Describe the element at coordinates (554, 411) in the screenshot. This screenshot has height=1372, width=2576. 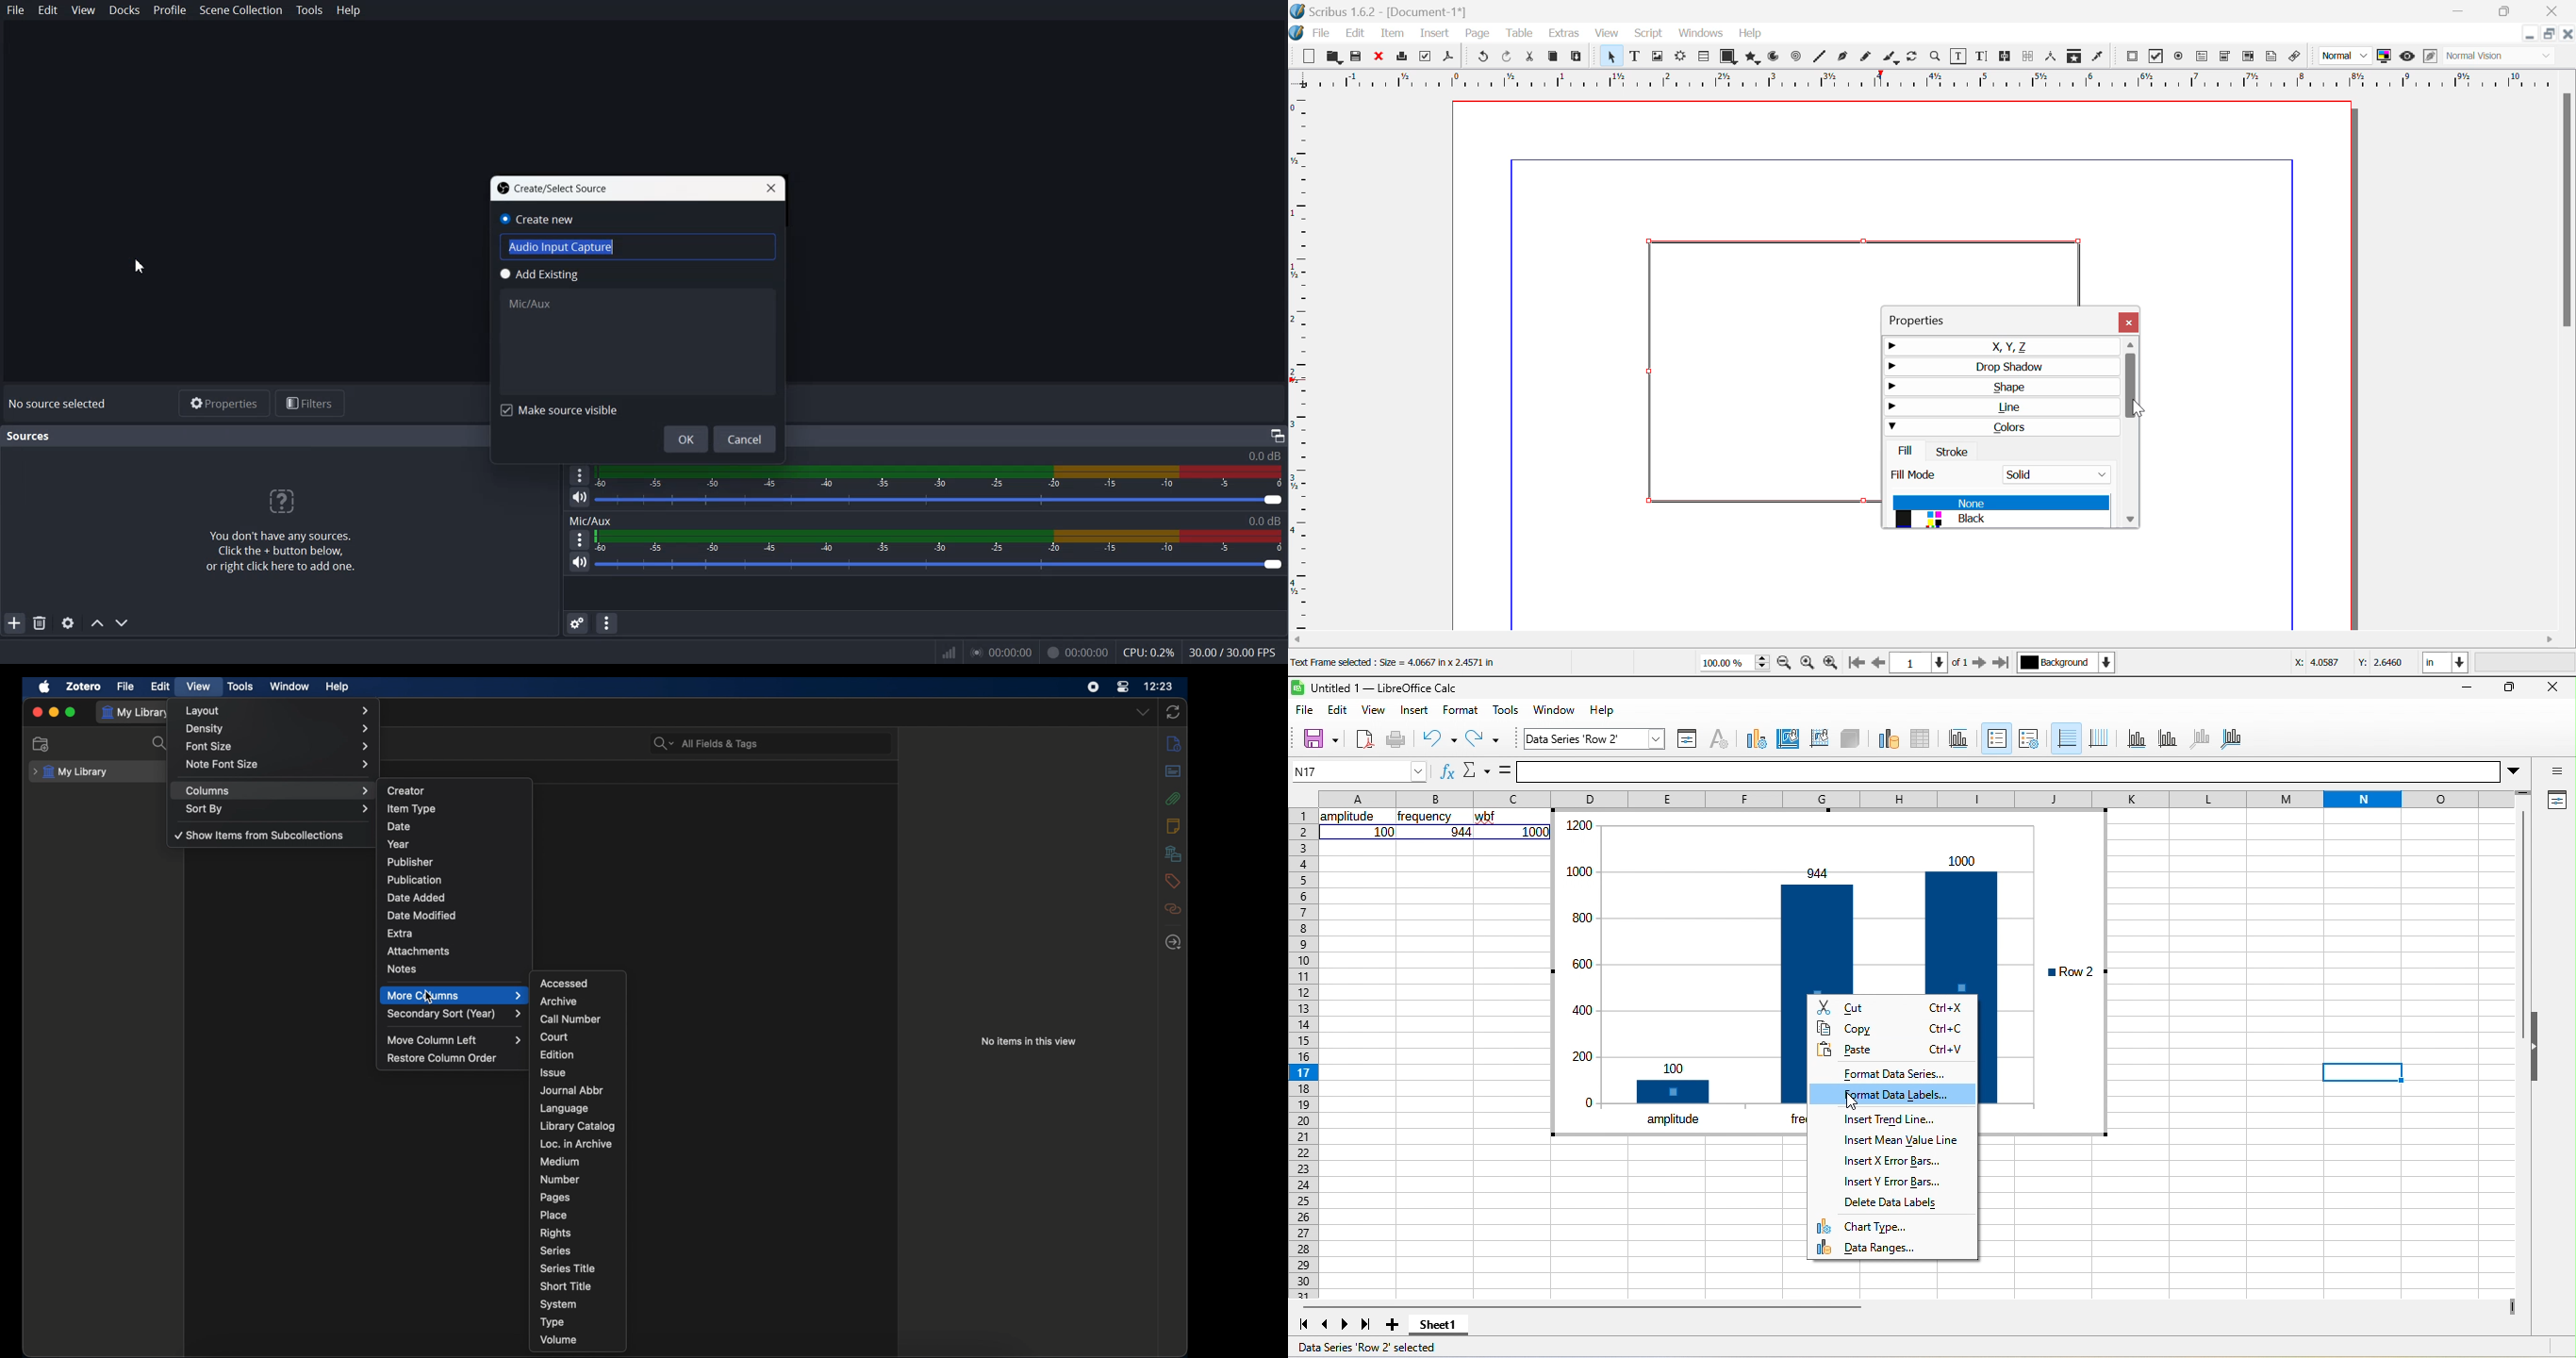
I see `Make Source visible` at that location.